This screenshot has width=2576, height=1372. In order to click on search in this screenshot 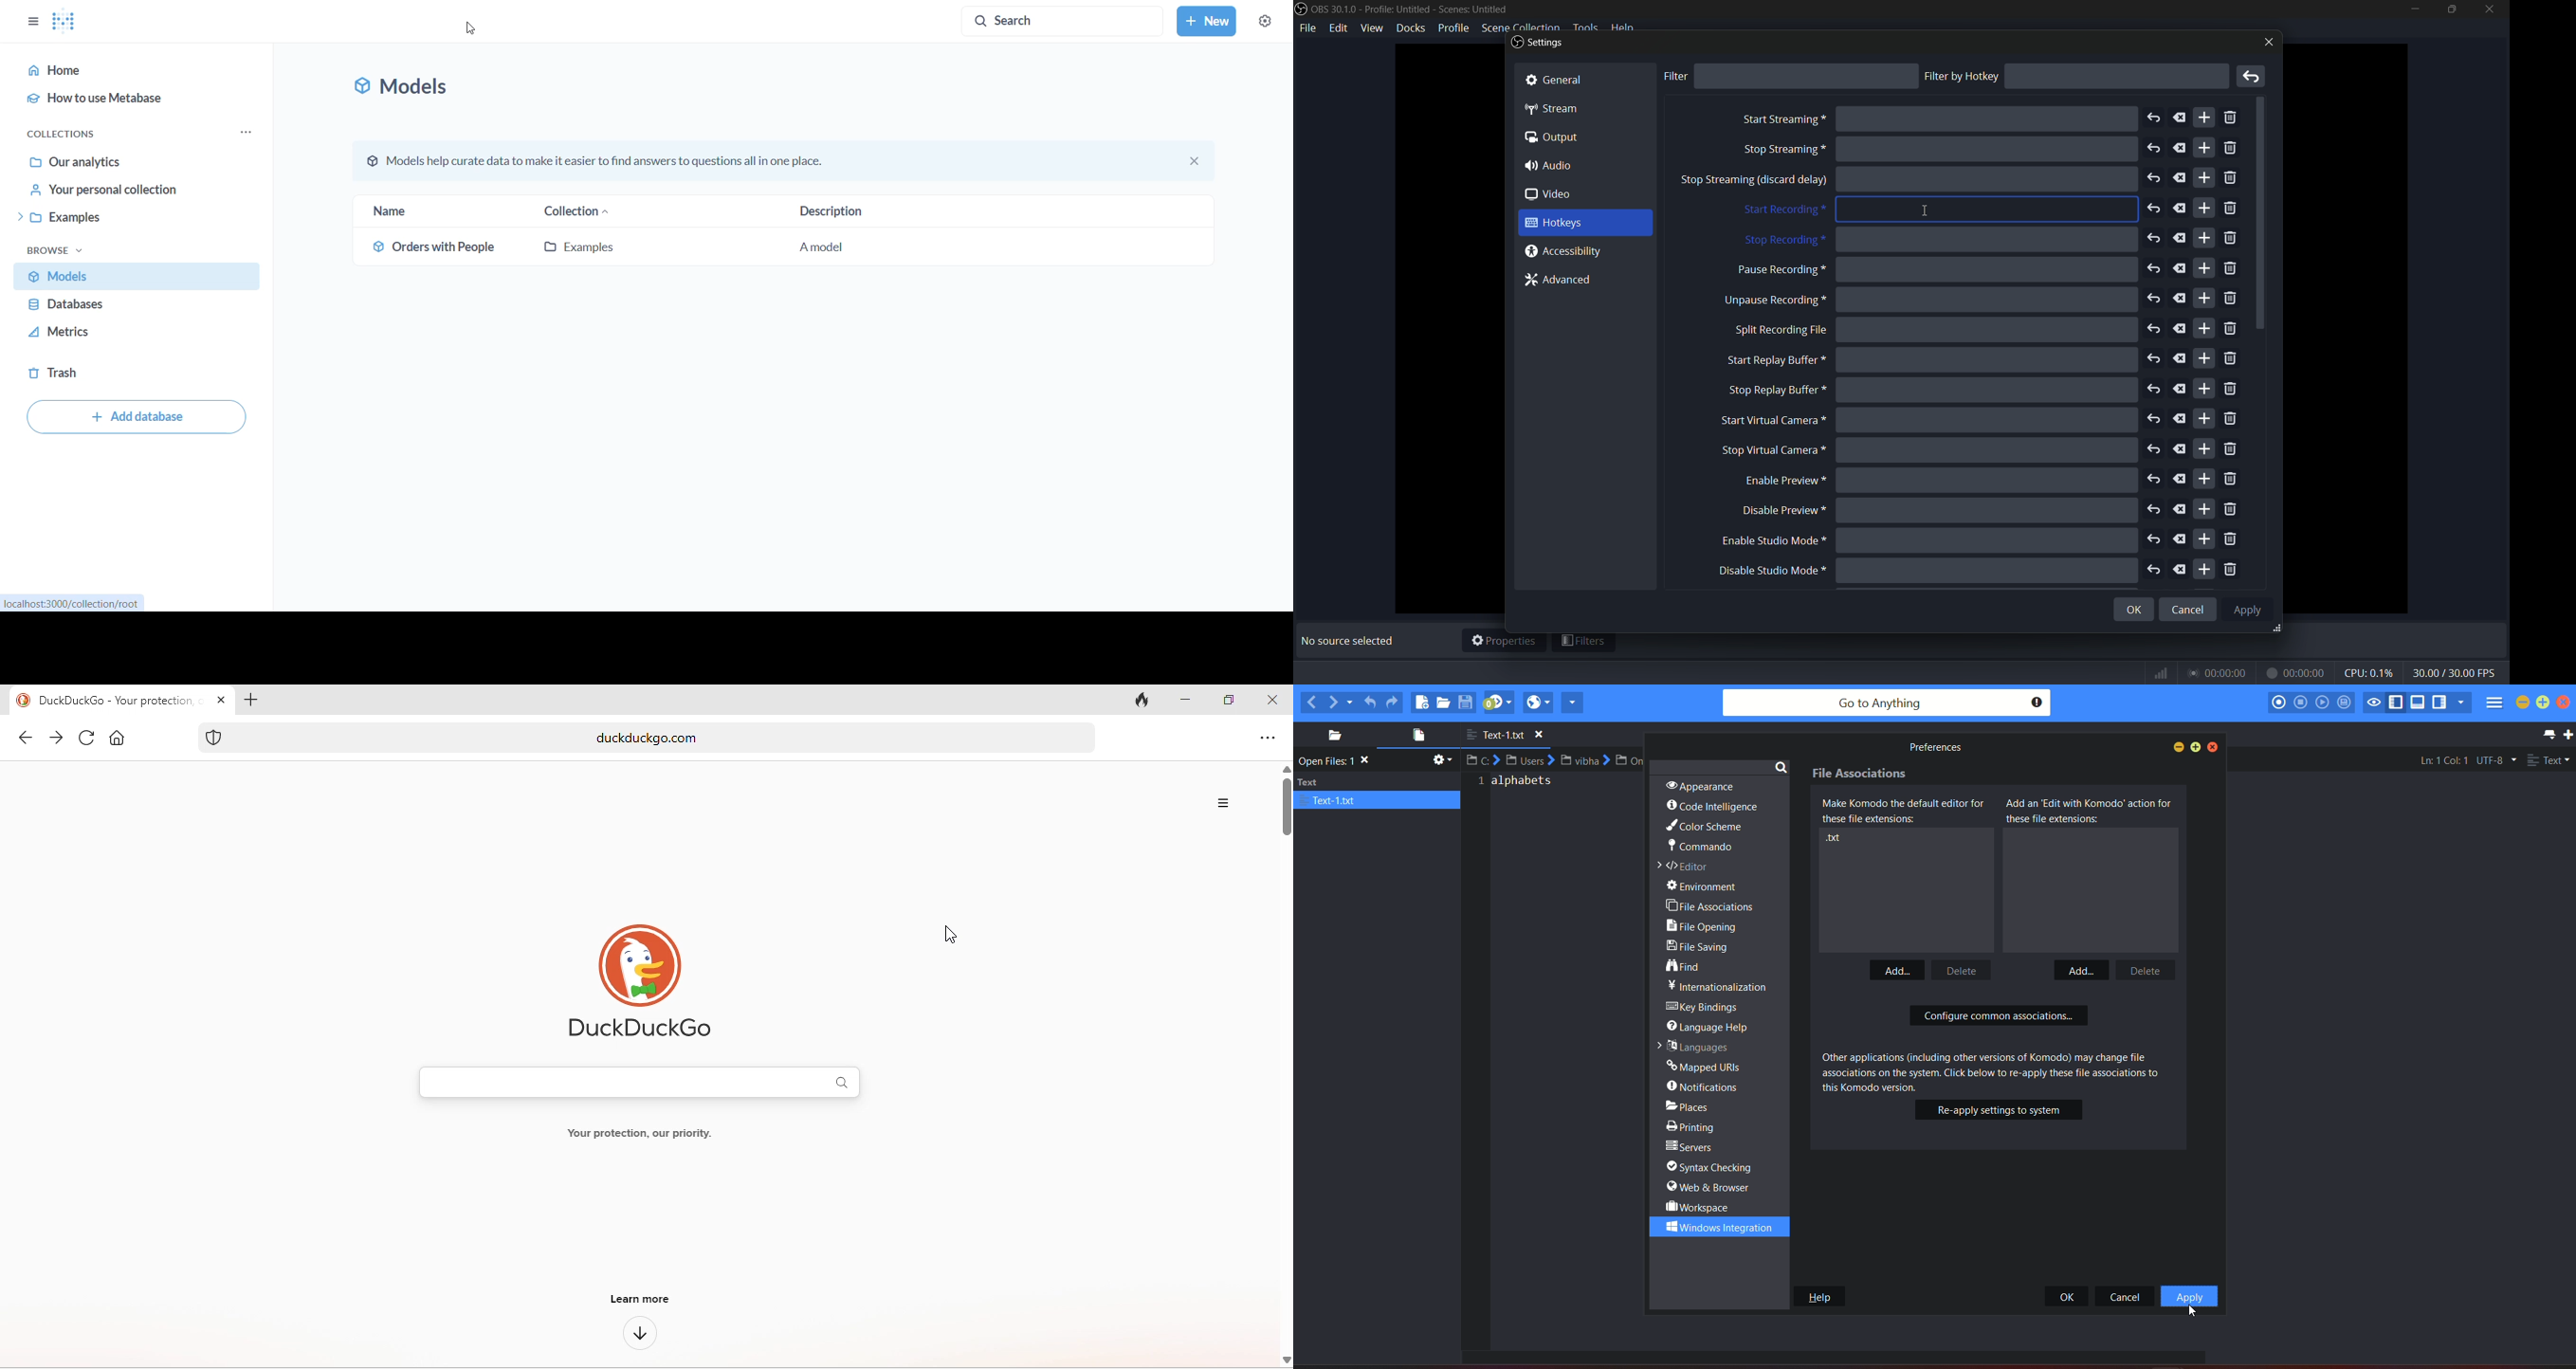, I will do `click(1781, 766)`.